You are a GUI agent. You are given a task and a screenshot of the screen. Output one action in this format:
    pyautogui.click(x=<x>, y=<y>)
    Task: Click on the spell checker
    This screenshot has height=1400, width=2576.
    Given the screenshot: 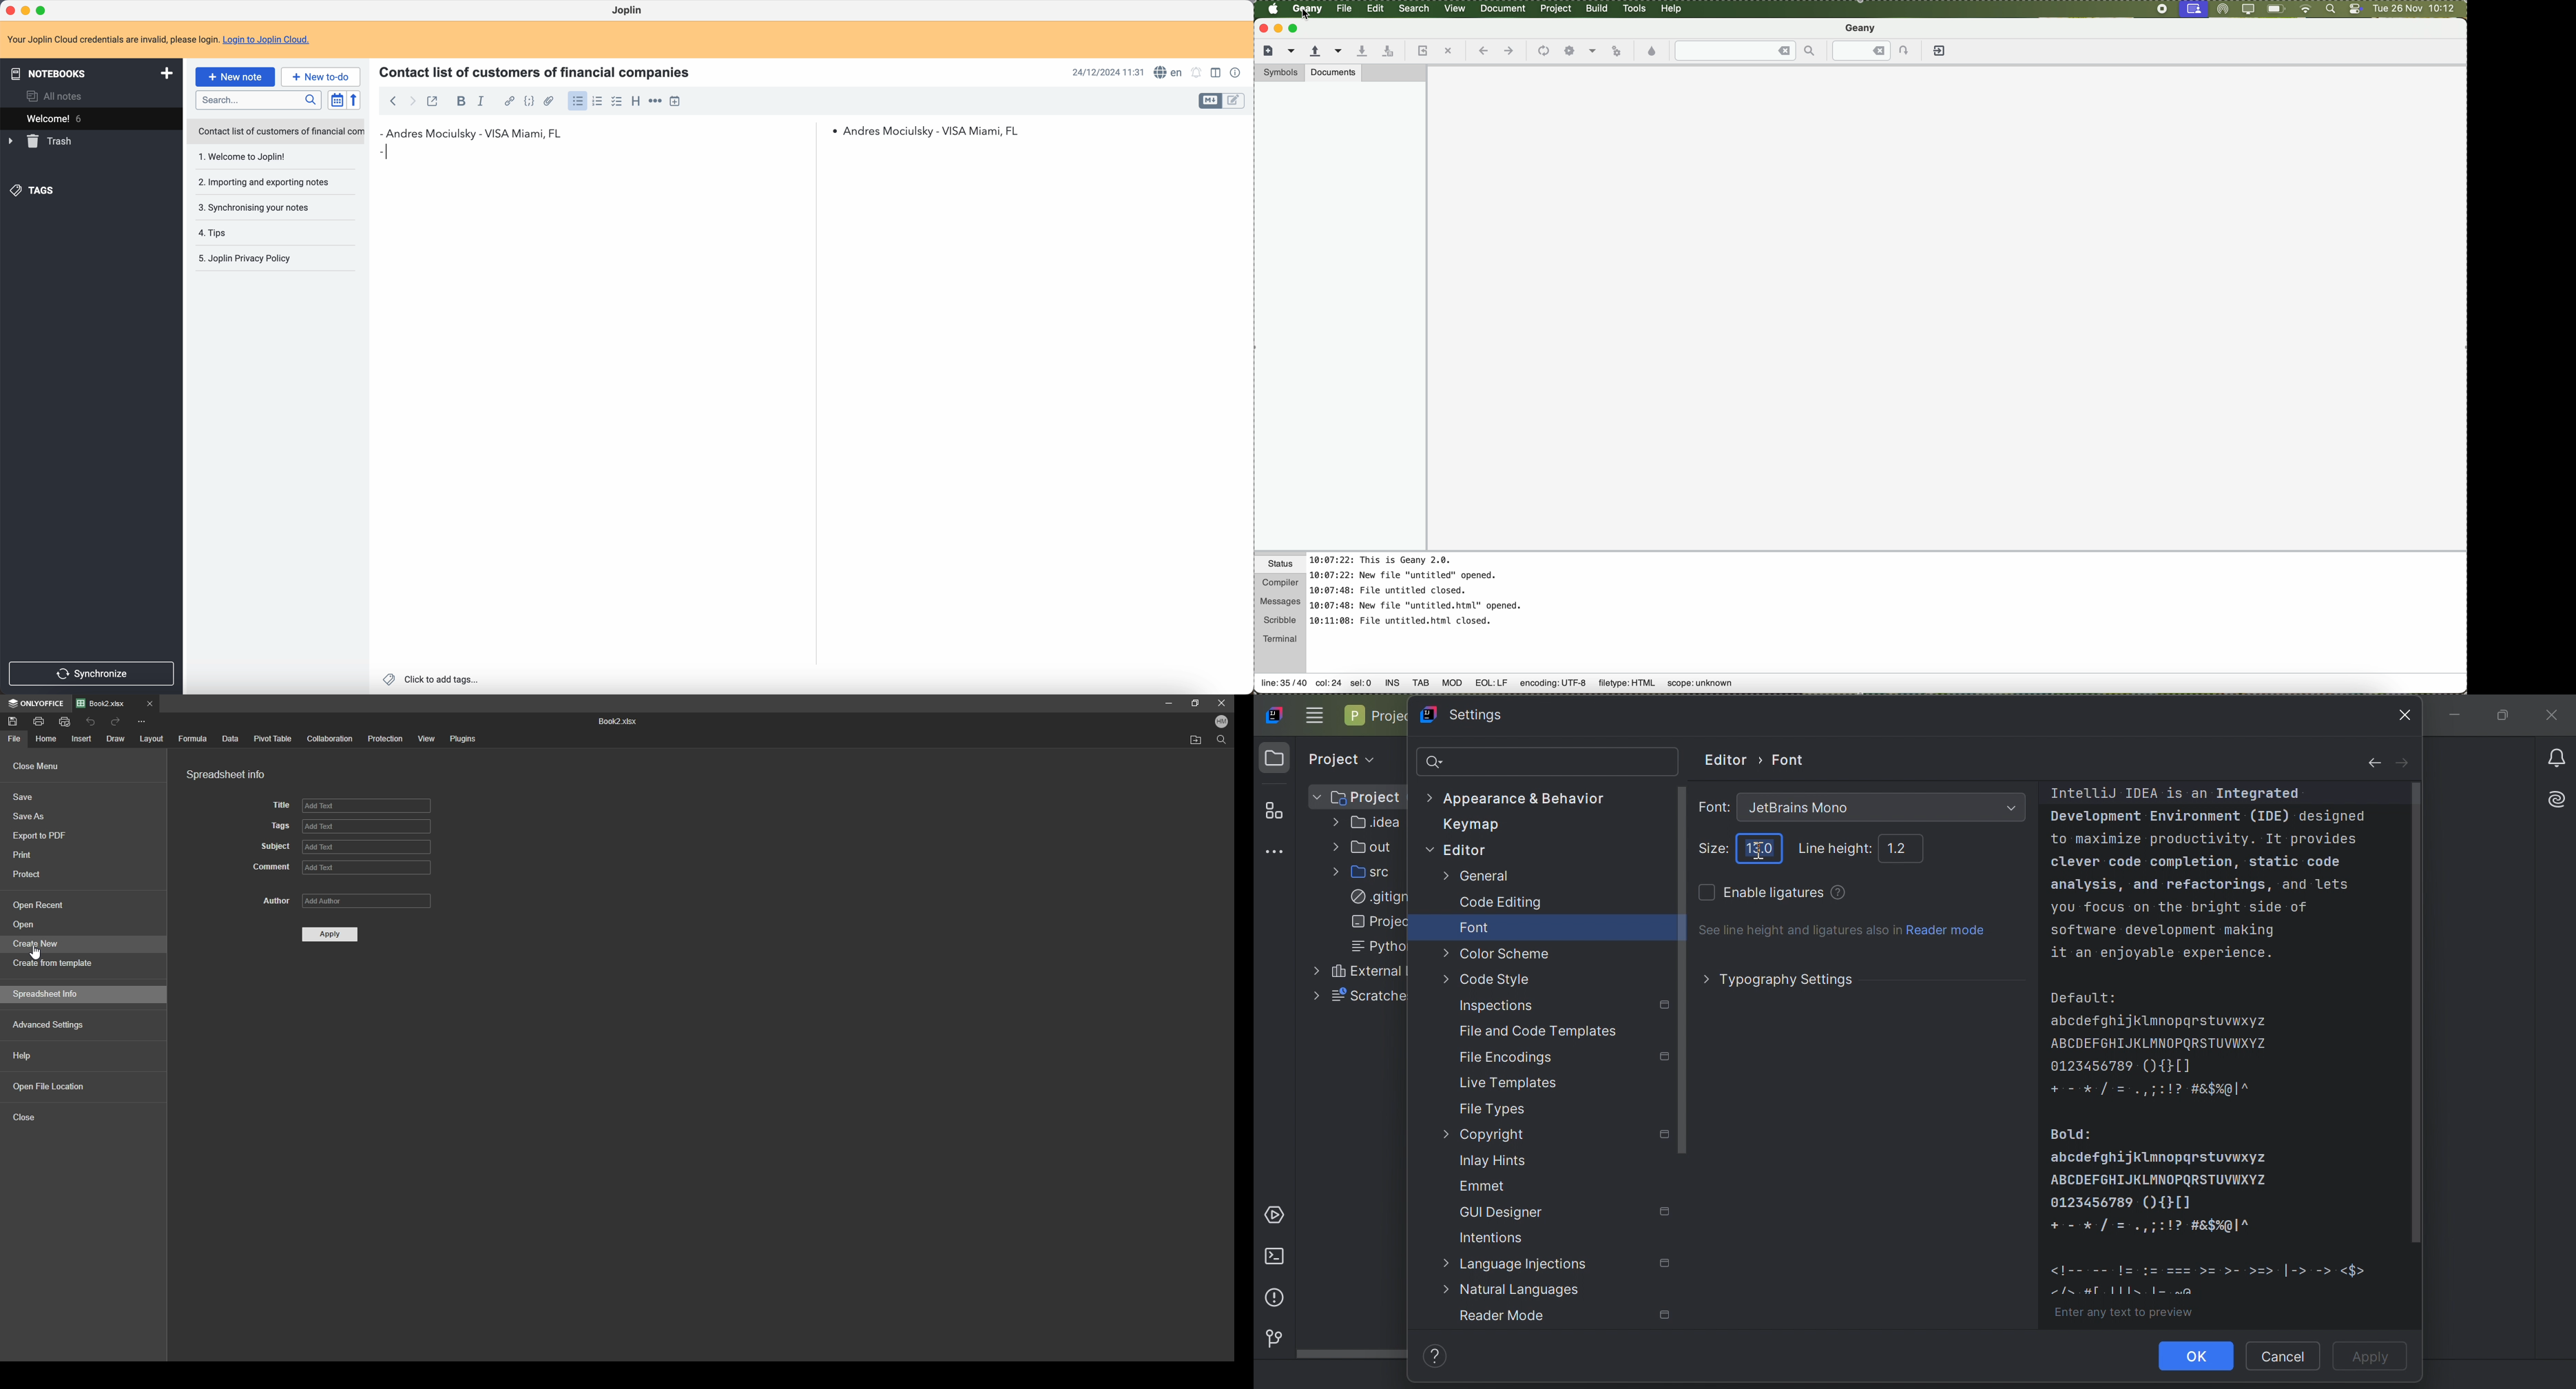 What is the action you would take?
    pyautogui.click(x=1169, y=71)
    